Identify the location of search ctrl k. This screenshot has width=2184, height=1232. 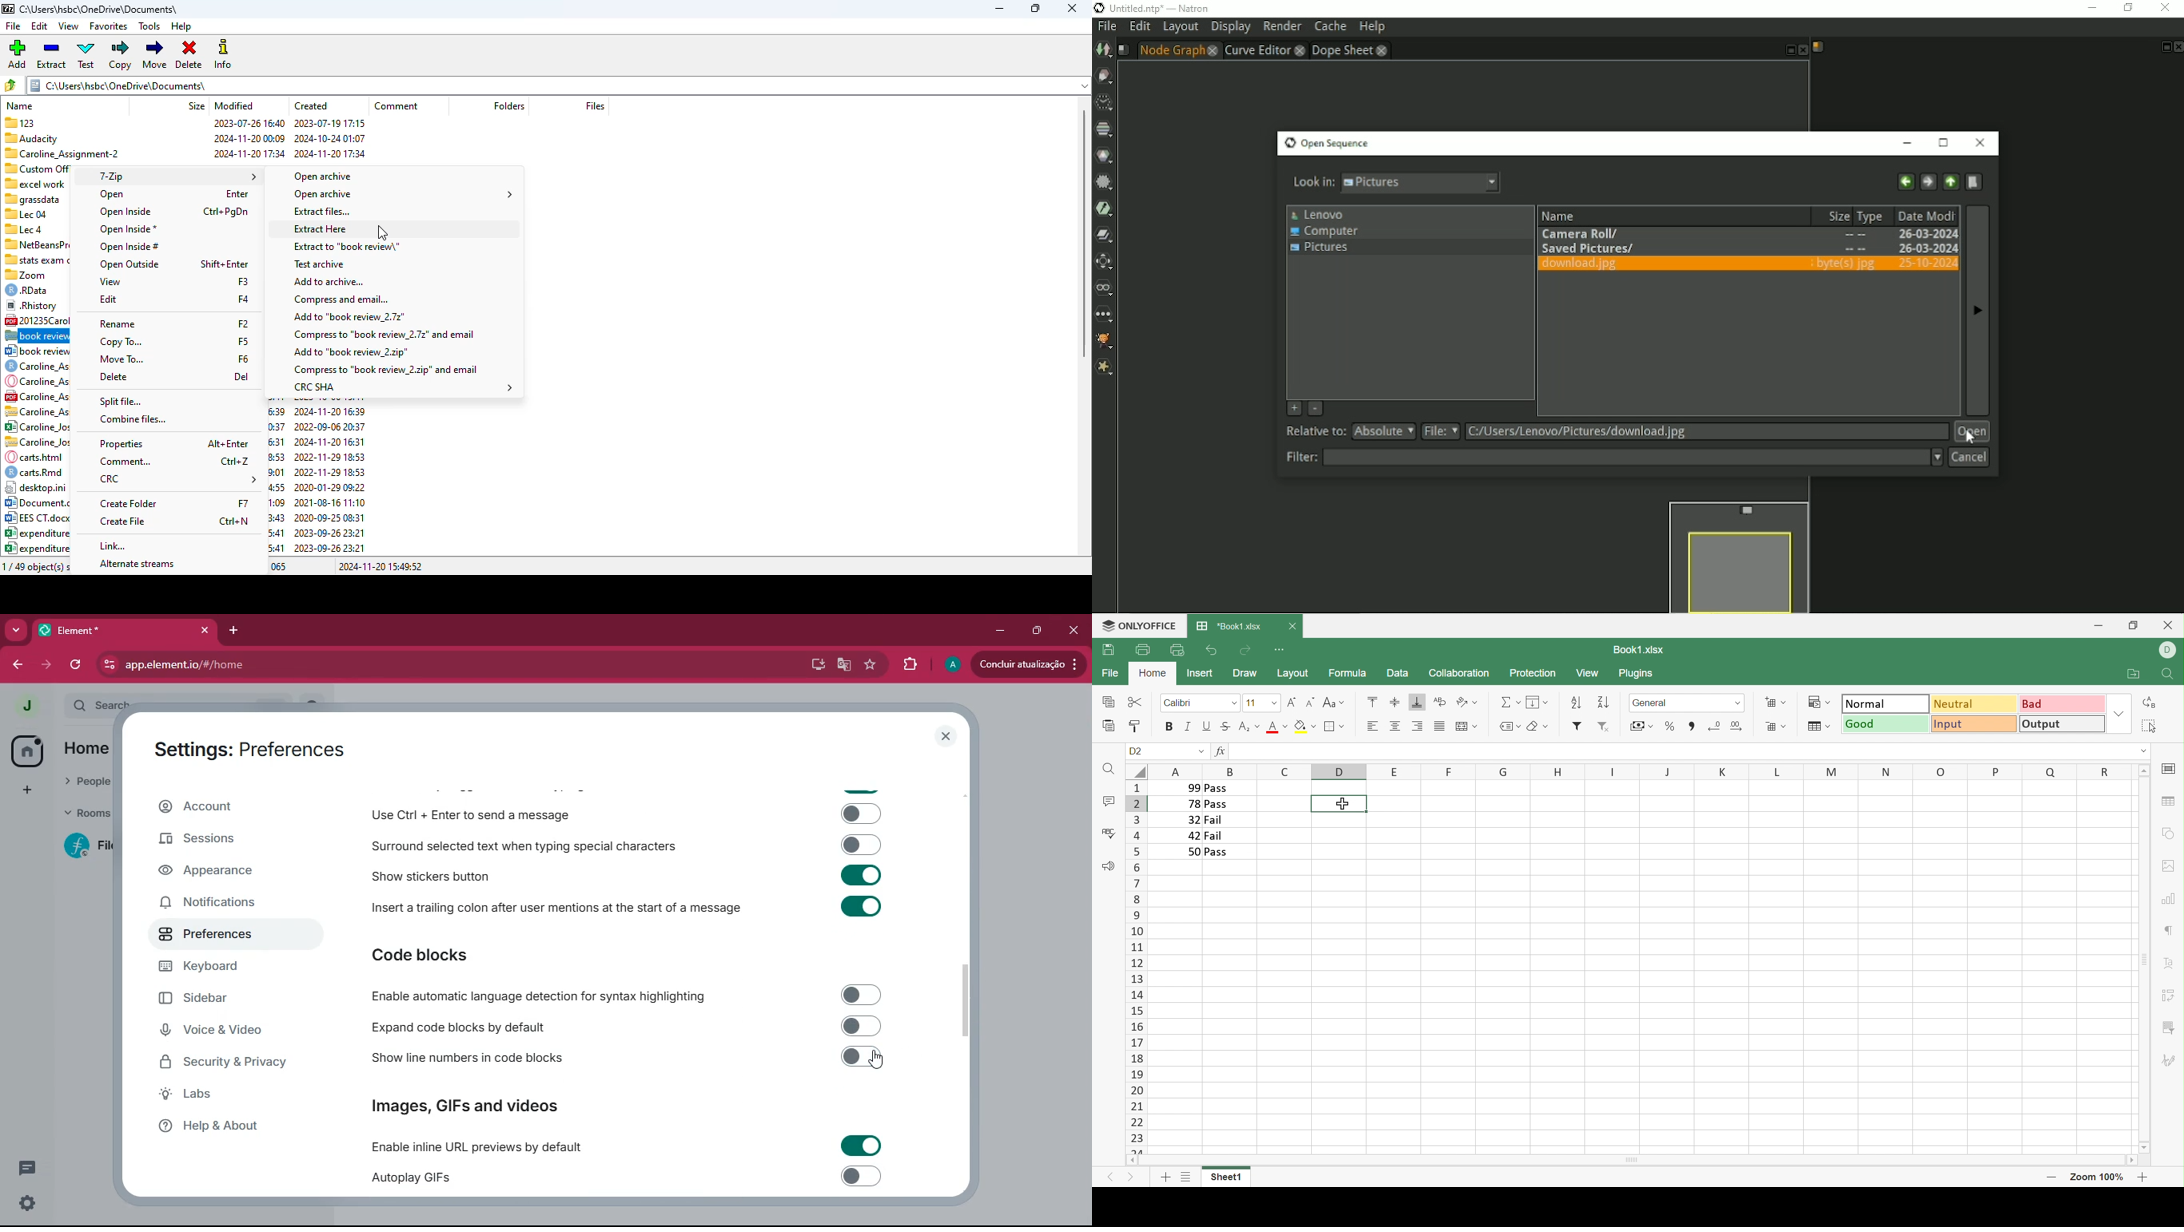
(187, 706).